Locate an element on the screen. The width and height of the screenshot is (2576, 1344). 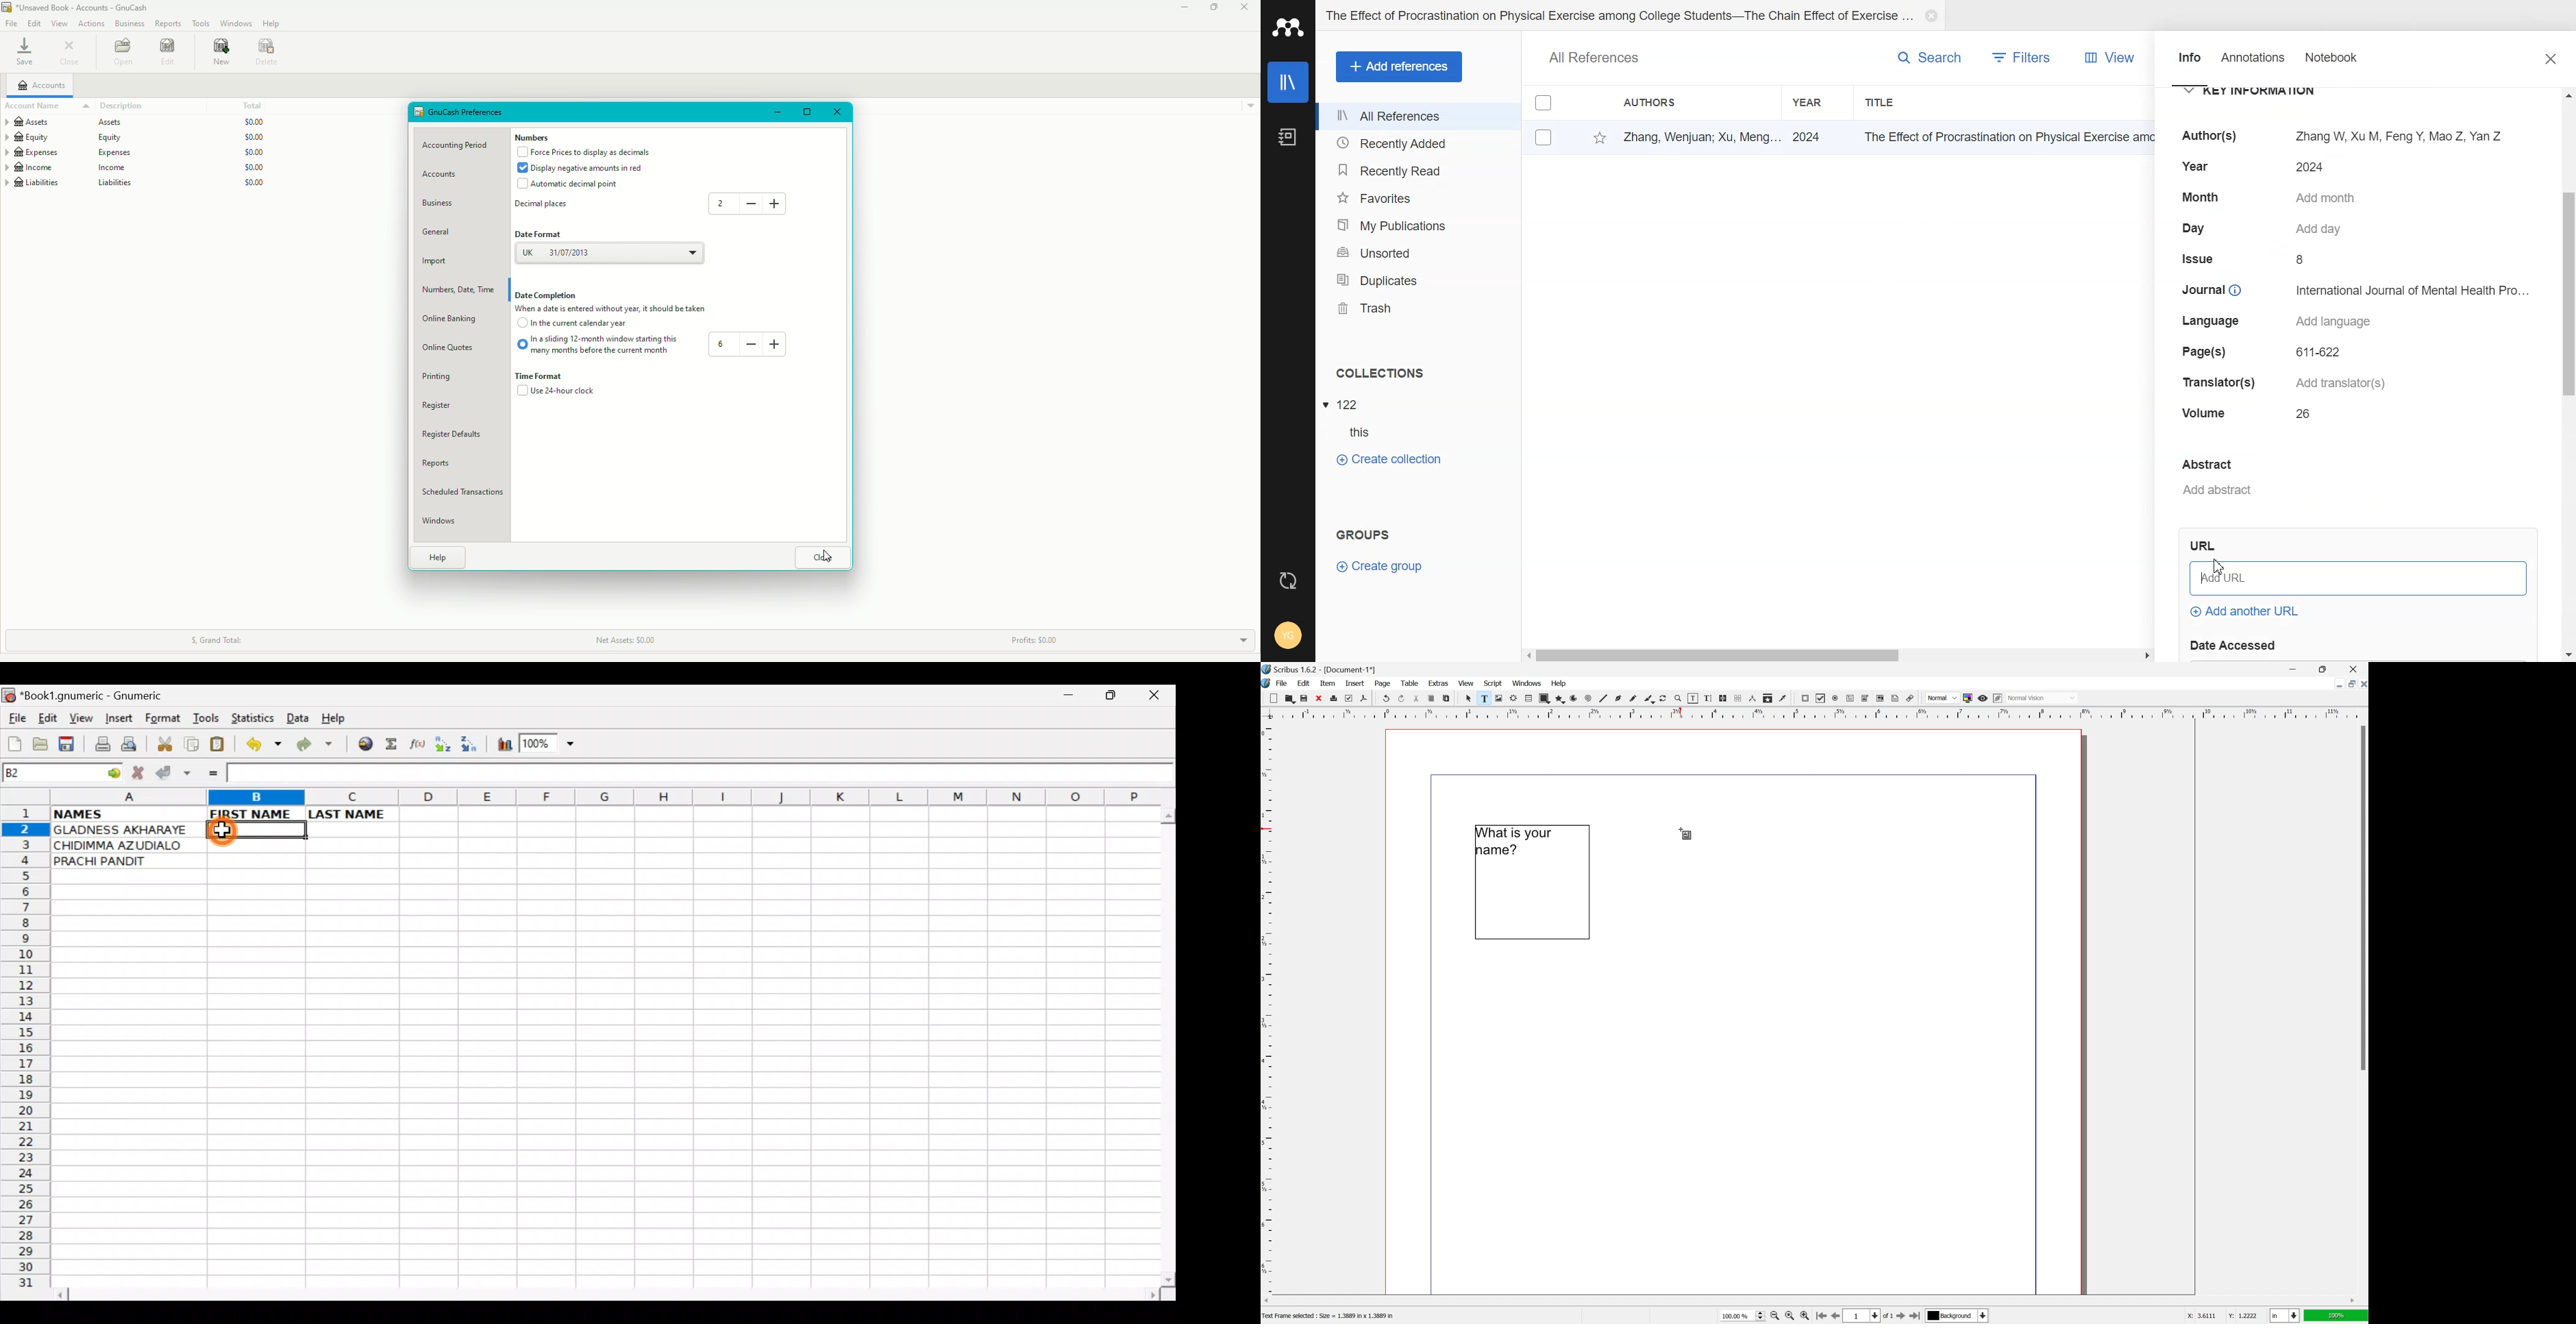
Authors is located at coordinates (1675, 103).